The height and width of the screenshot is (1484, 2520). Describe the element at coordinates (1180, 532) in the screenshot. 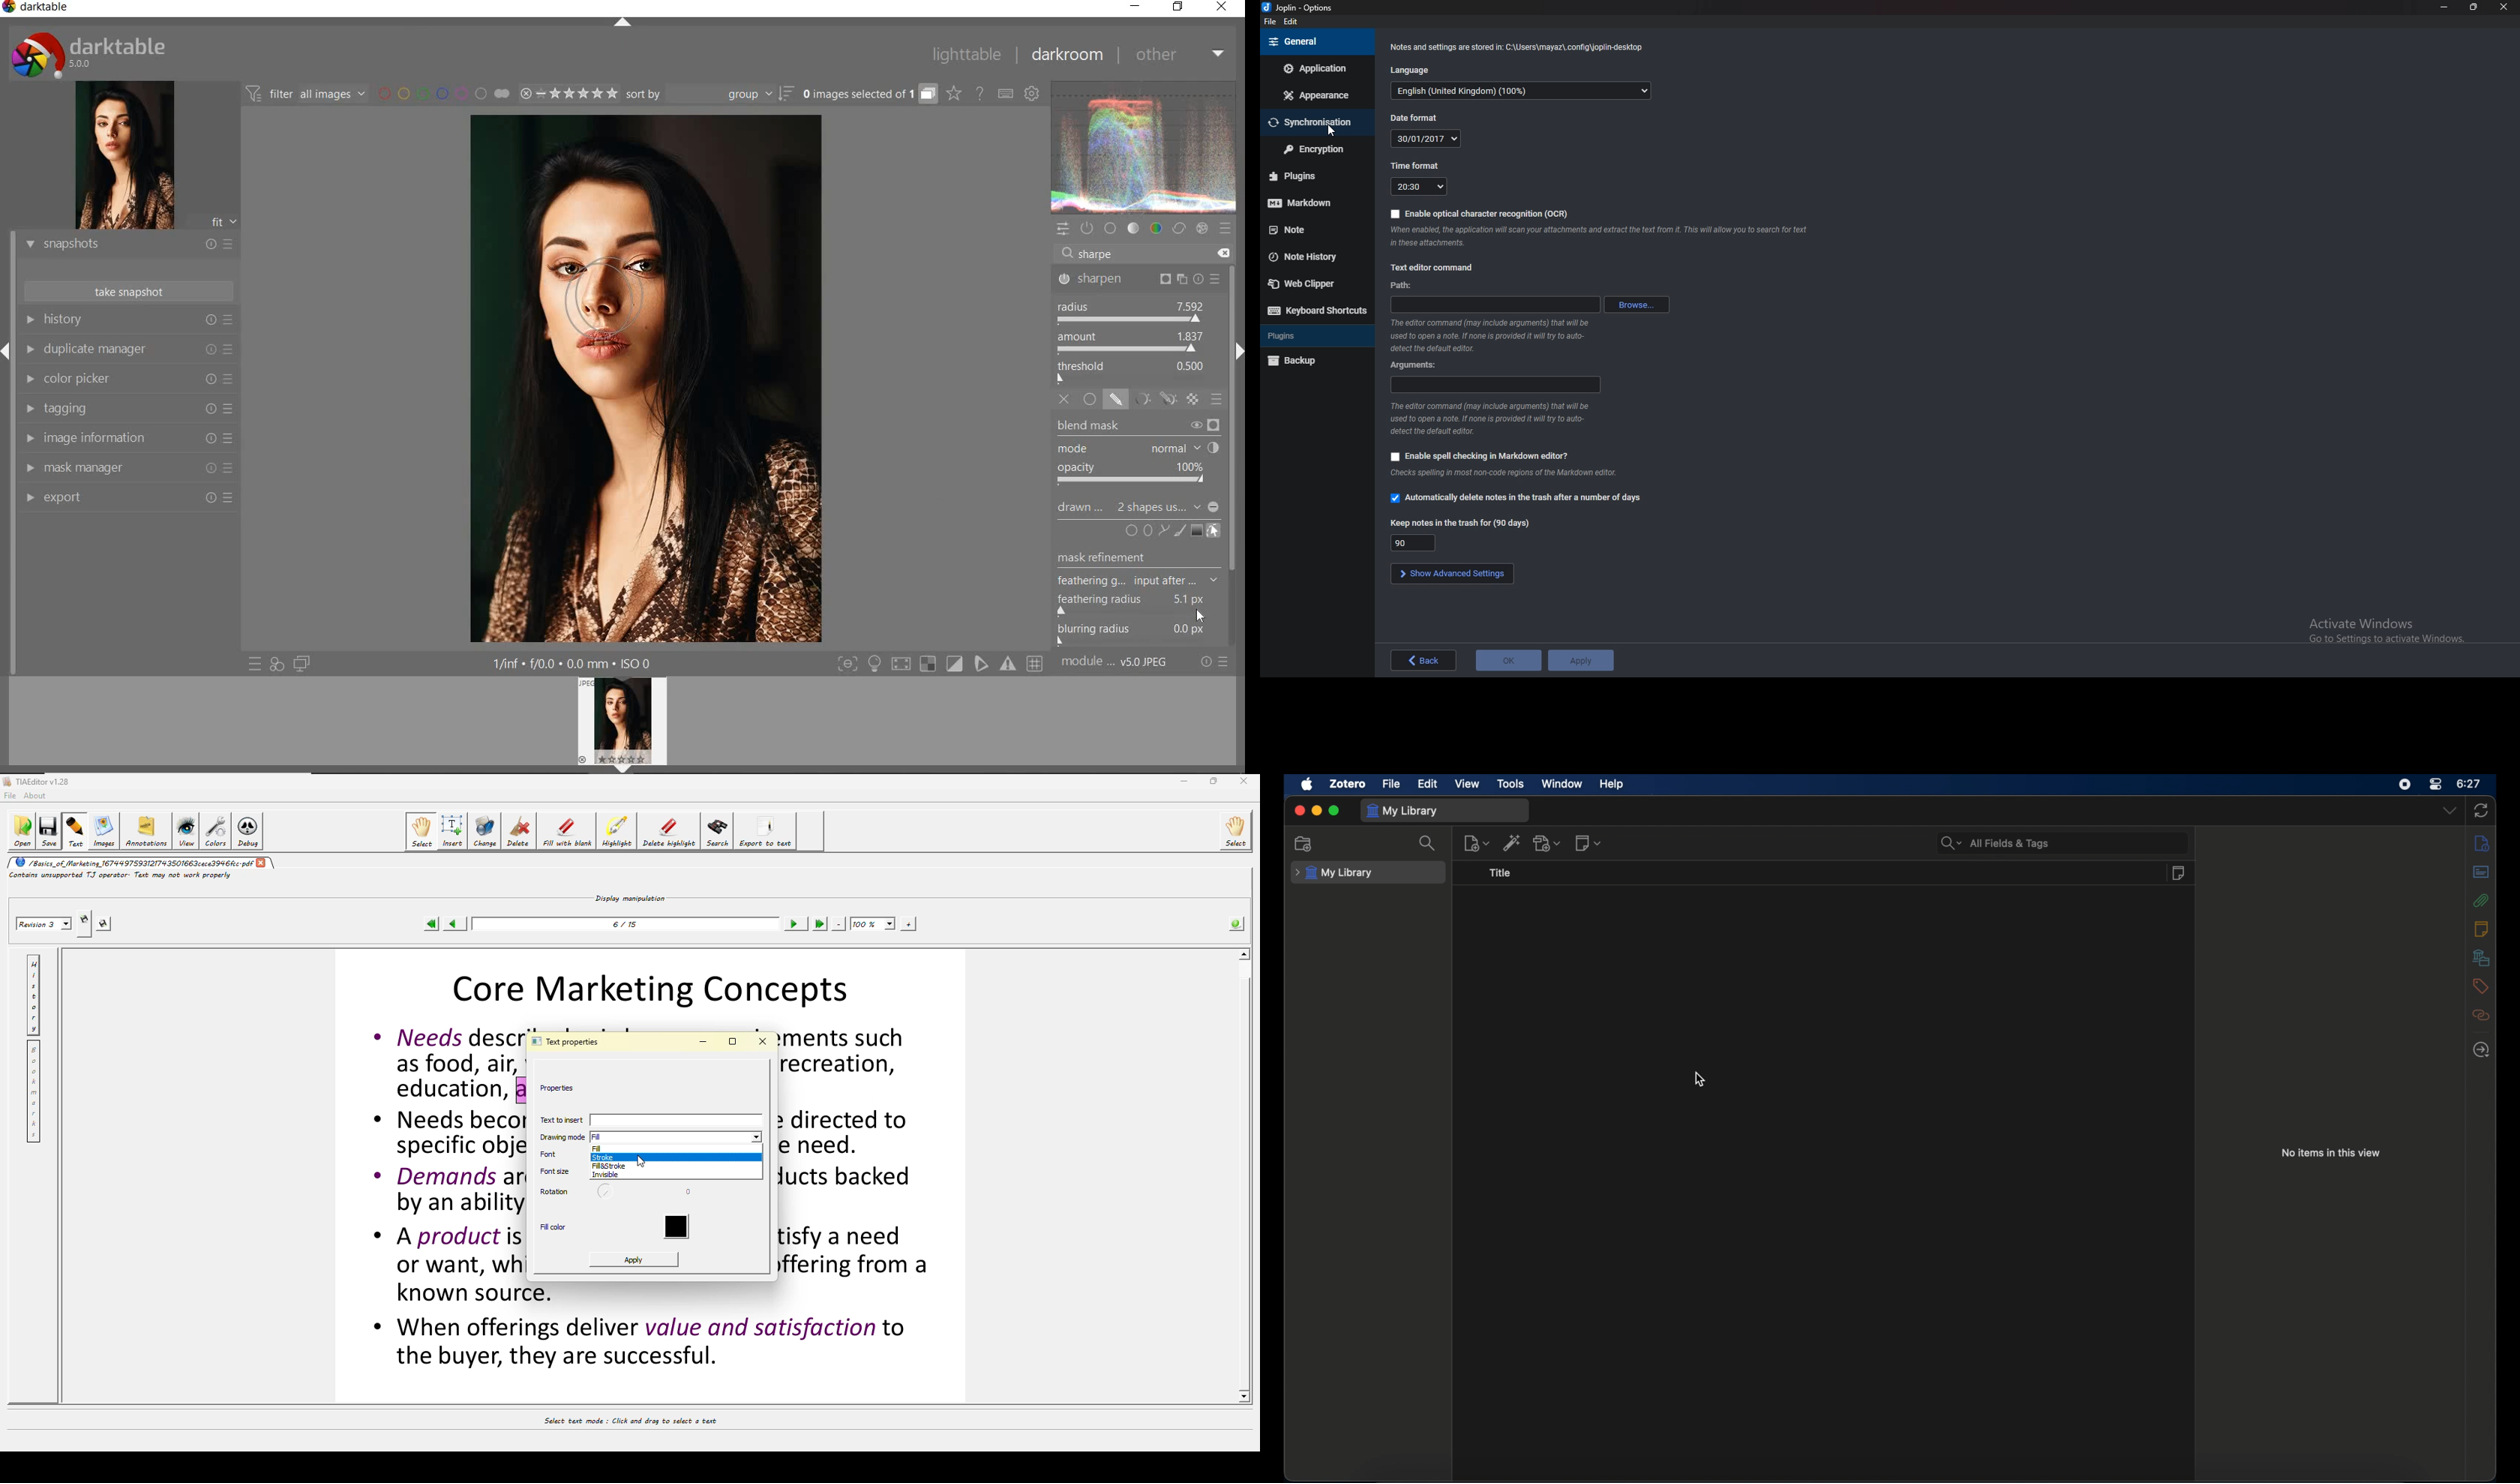

I see `ADD BRUSH` at that location.